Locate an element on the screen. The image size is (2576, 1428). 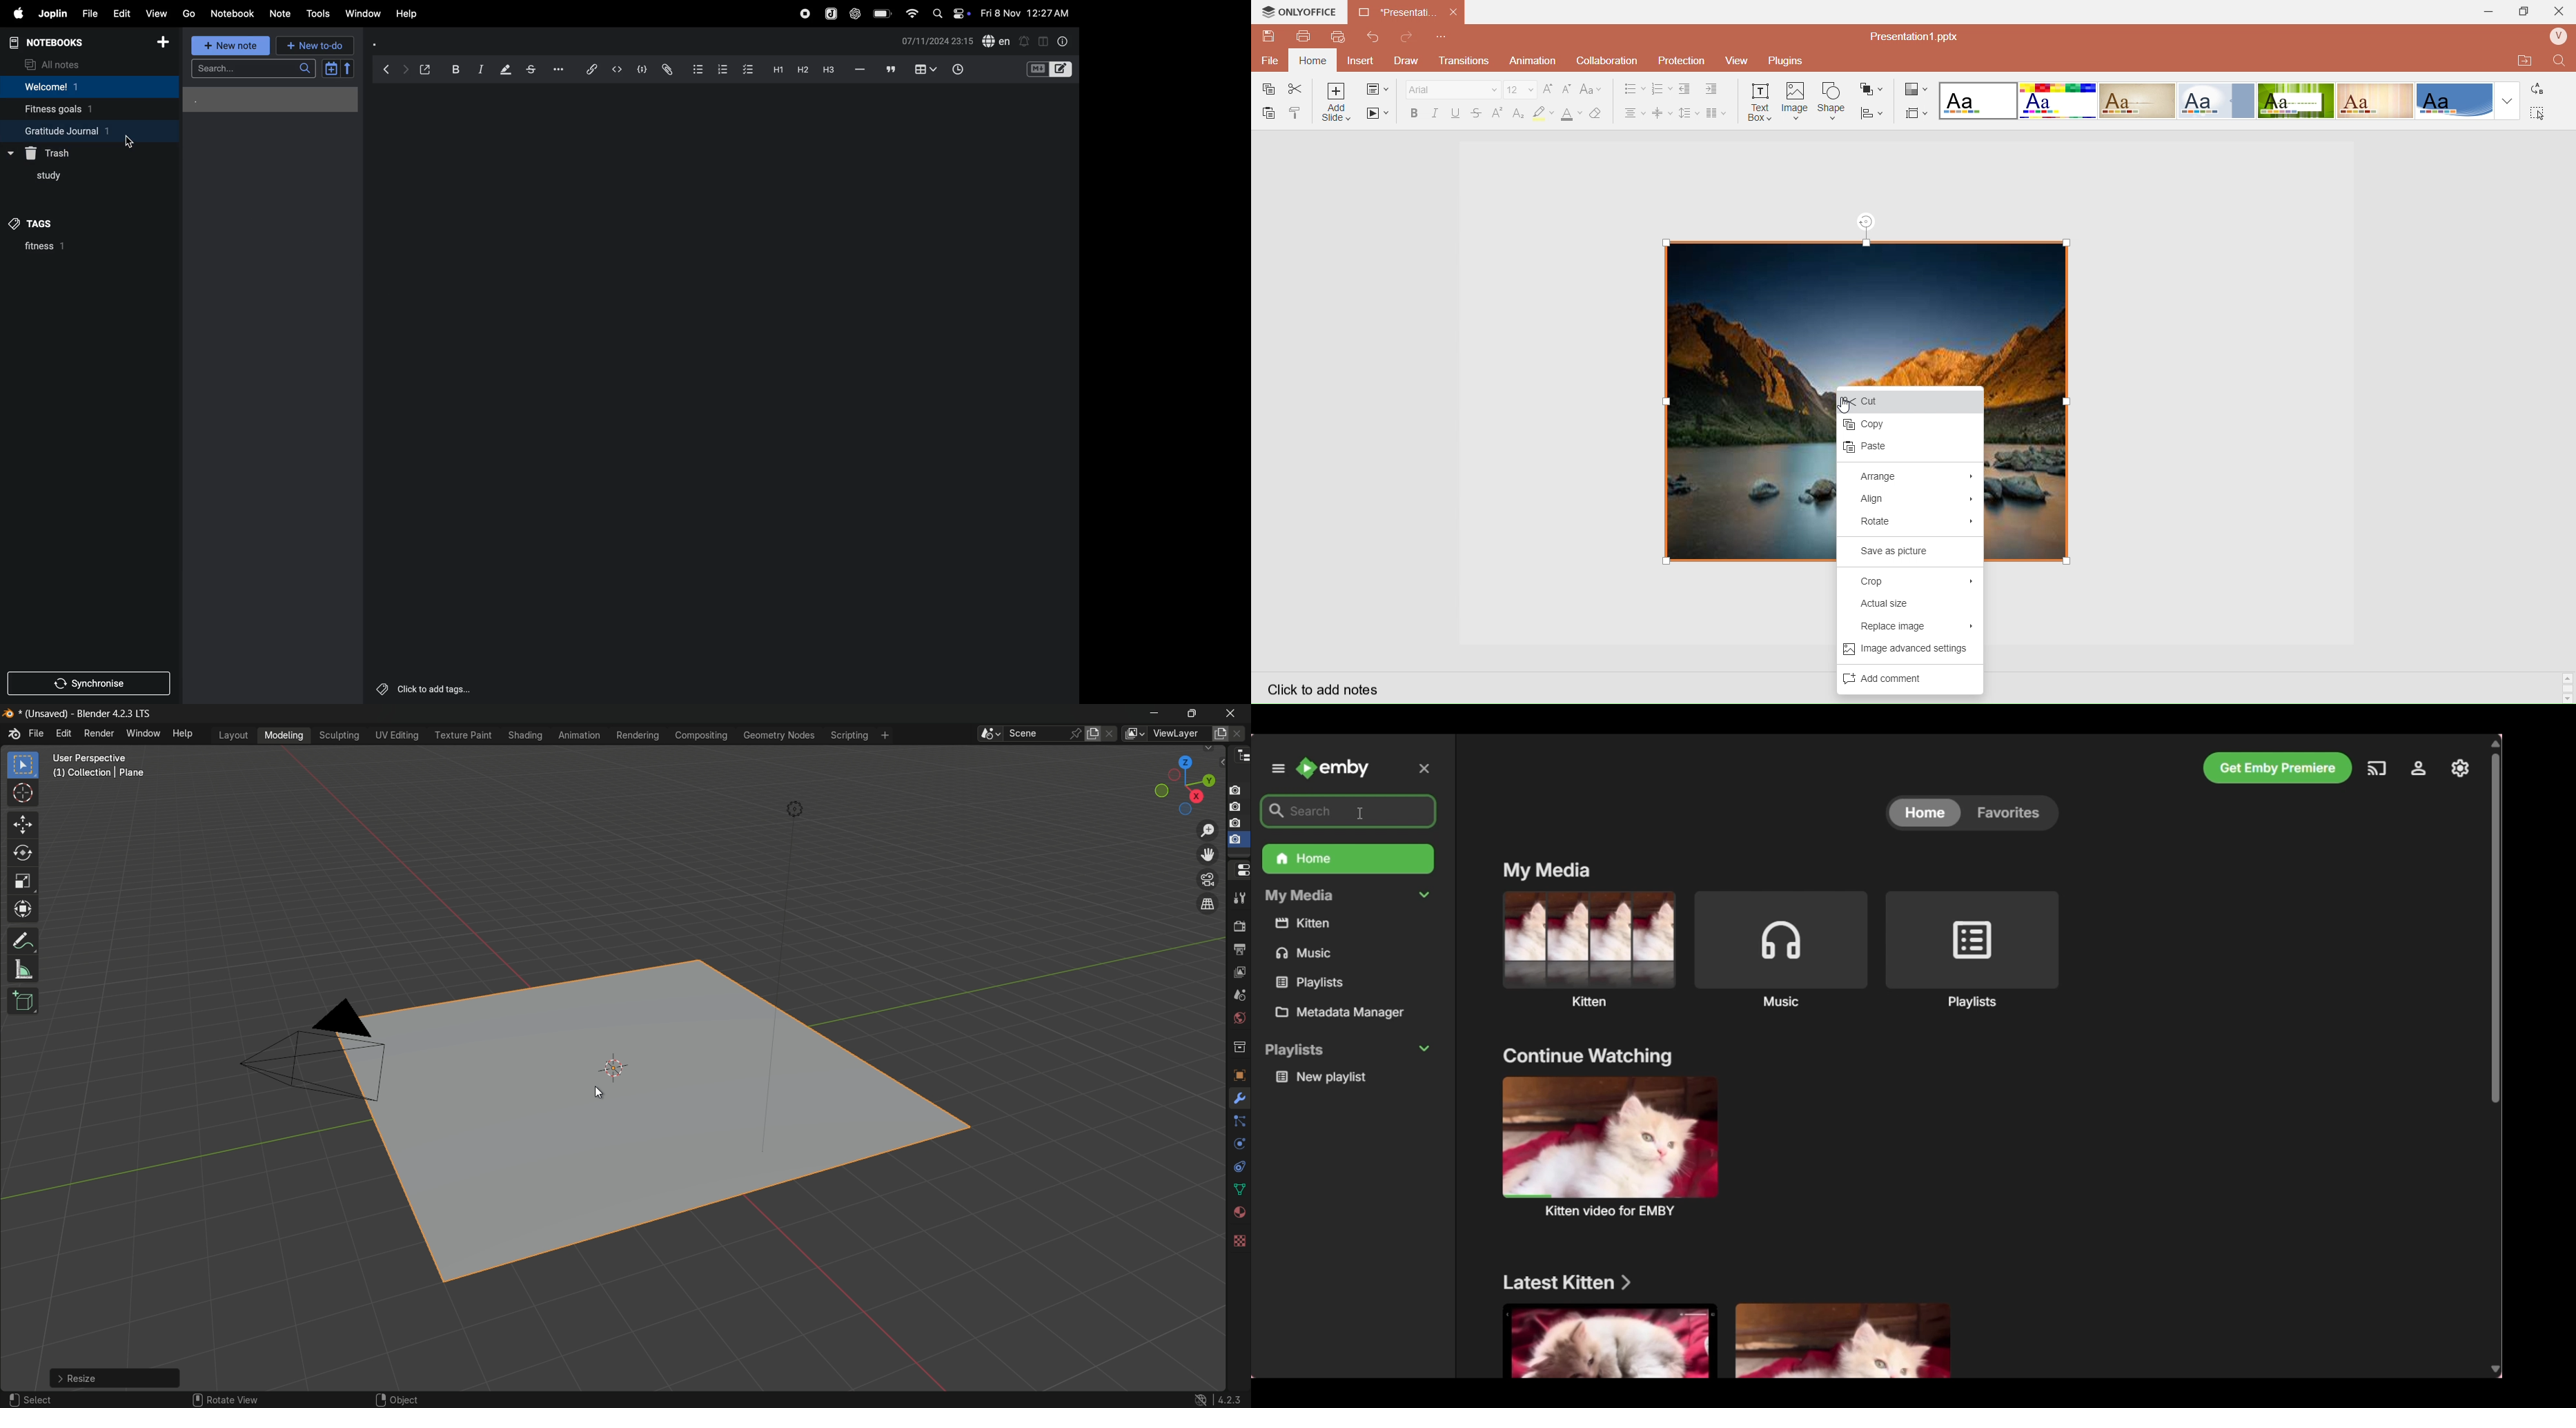
Go is located at coordinates (189, 13).